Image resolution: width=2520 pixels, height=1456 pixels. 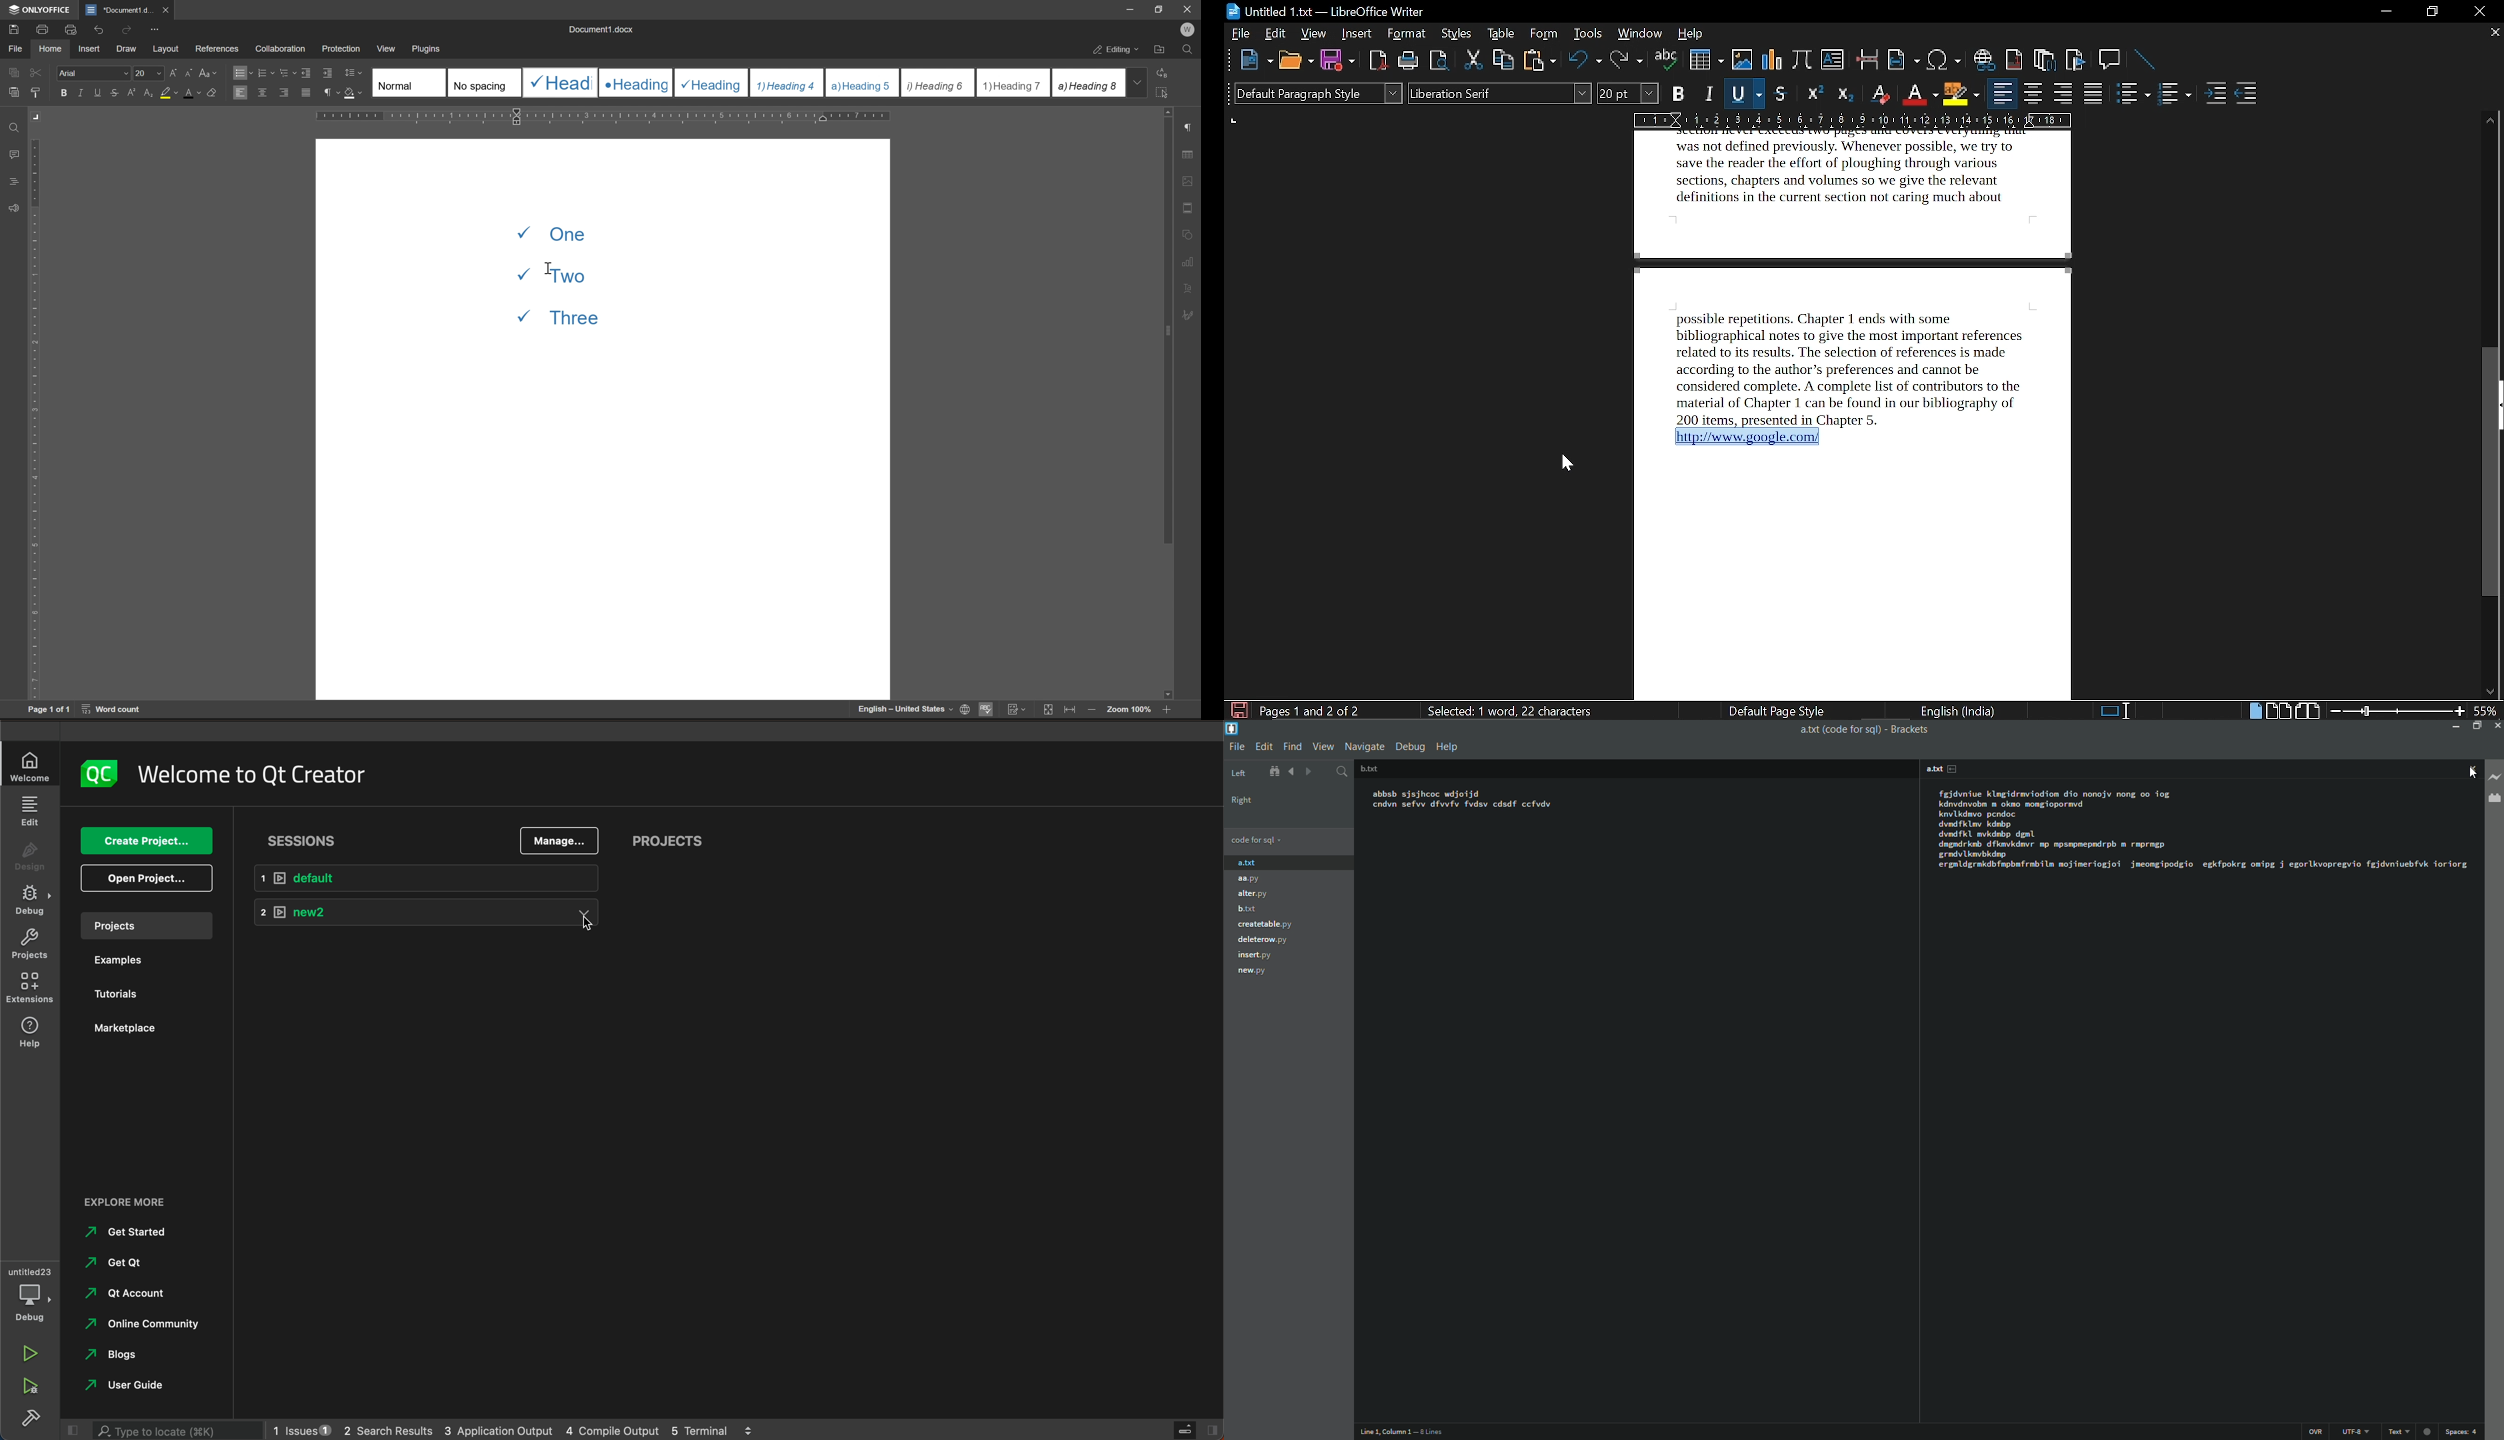 I want to click on search, so click(x=172, y=1429).